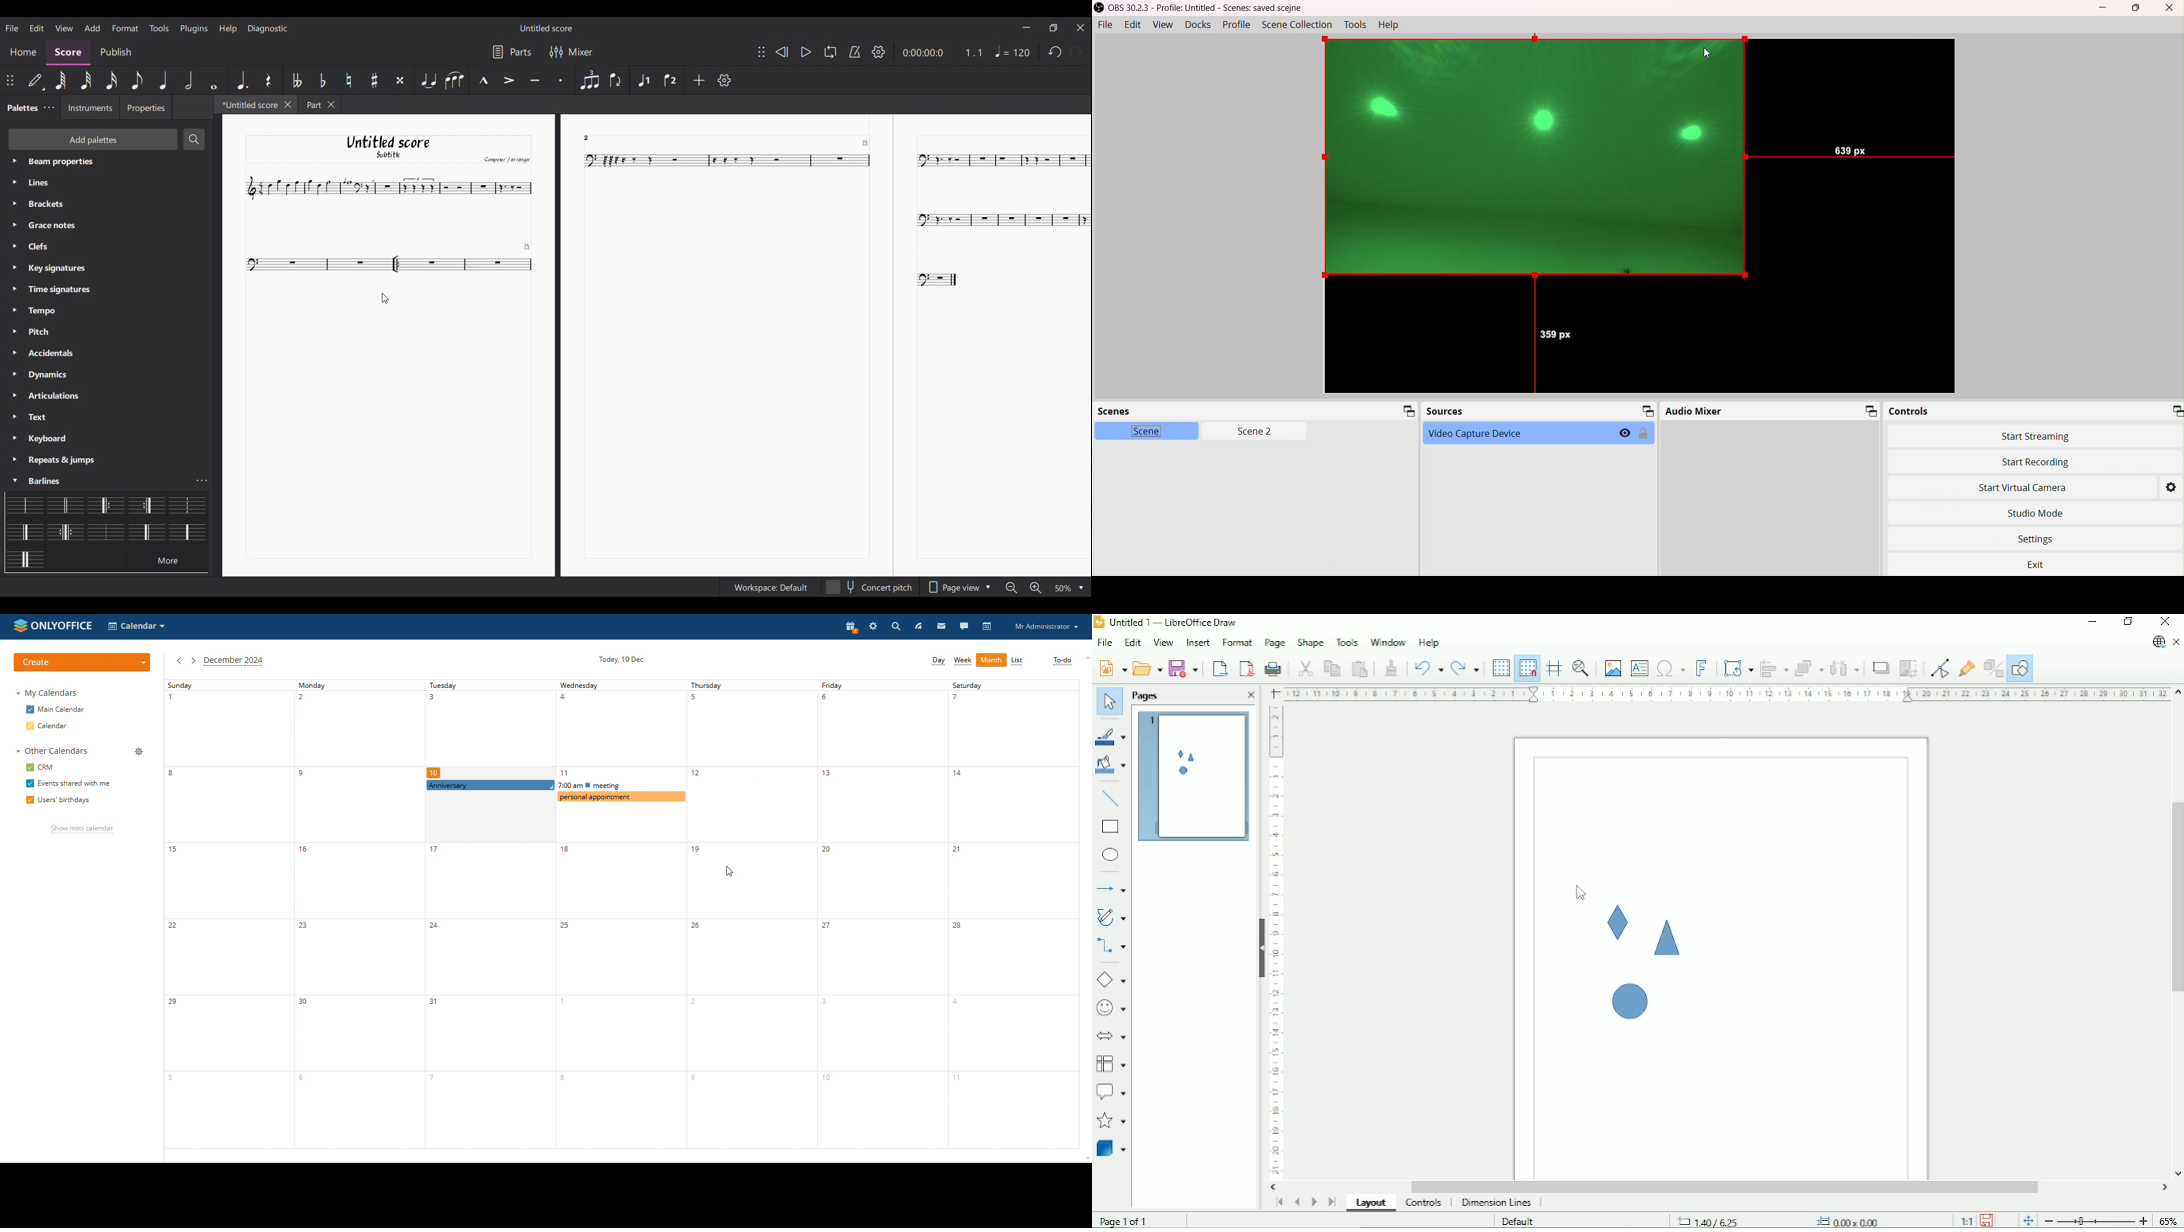 The height and width of the screenshot is (1232, 2184). What do you see at coordinates (1013, 51) in the screenshot?
I see `Tempo` at bounding box center [1013, 51].